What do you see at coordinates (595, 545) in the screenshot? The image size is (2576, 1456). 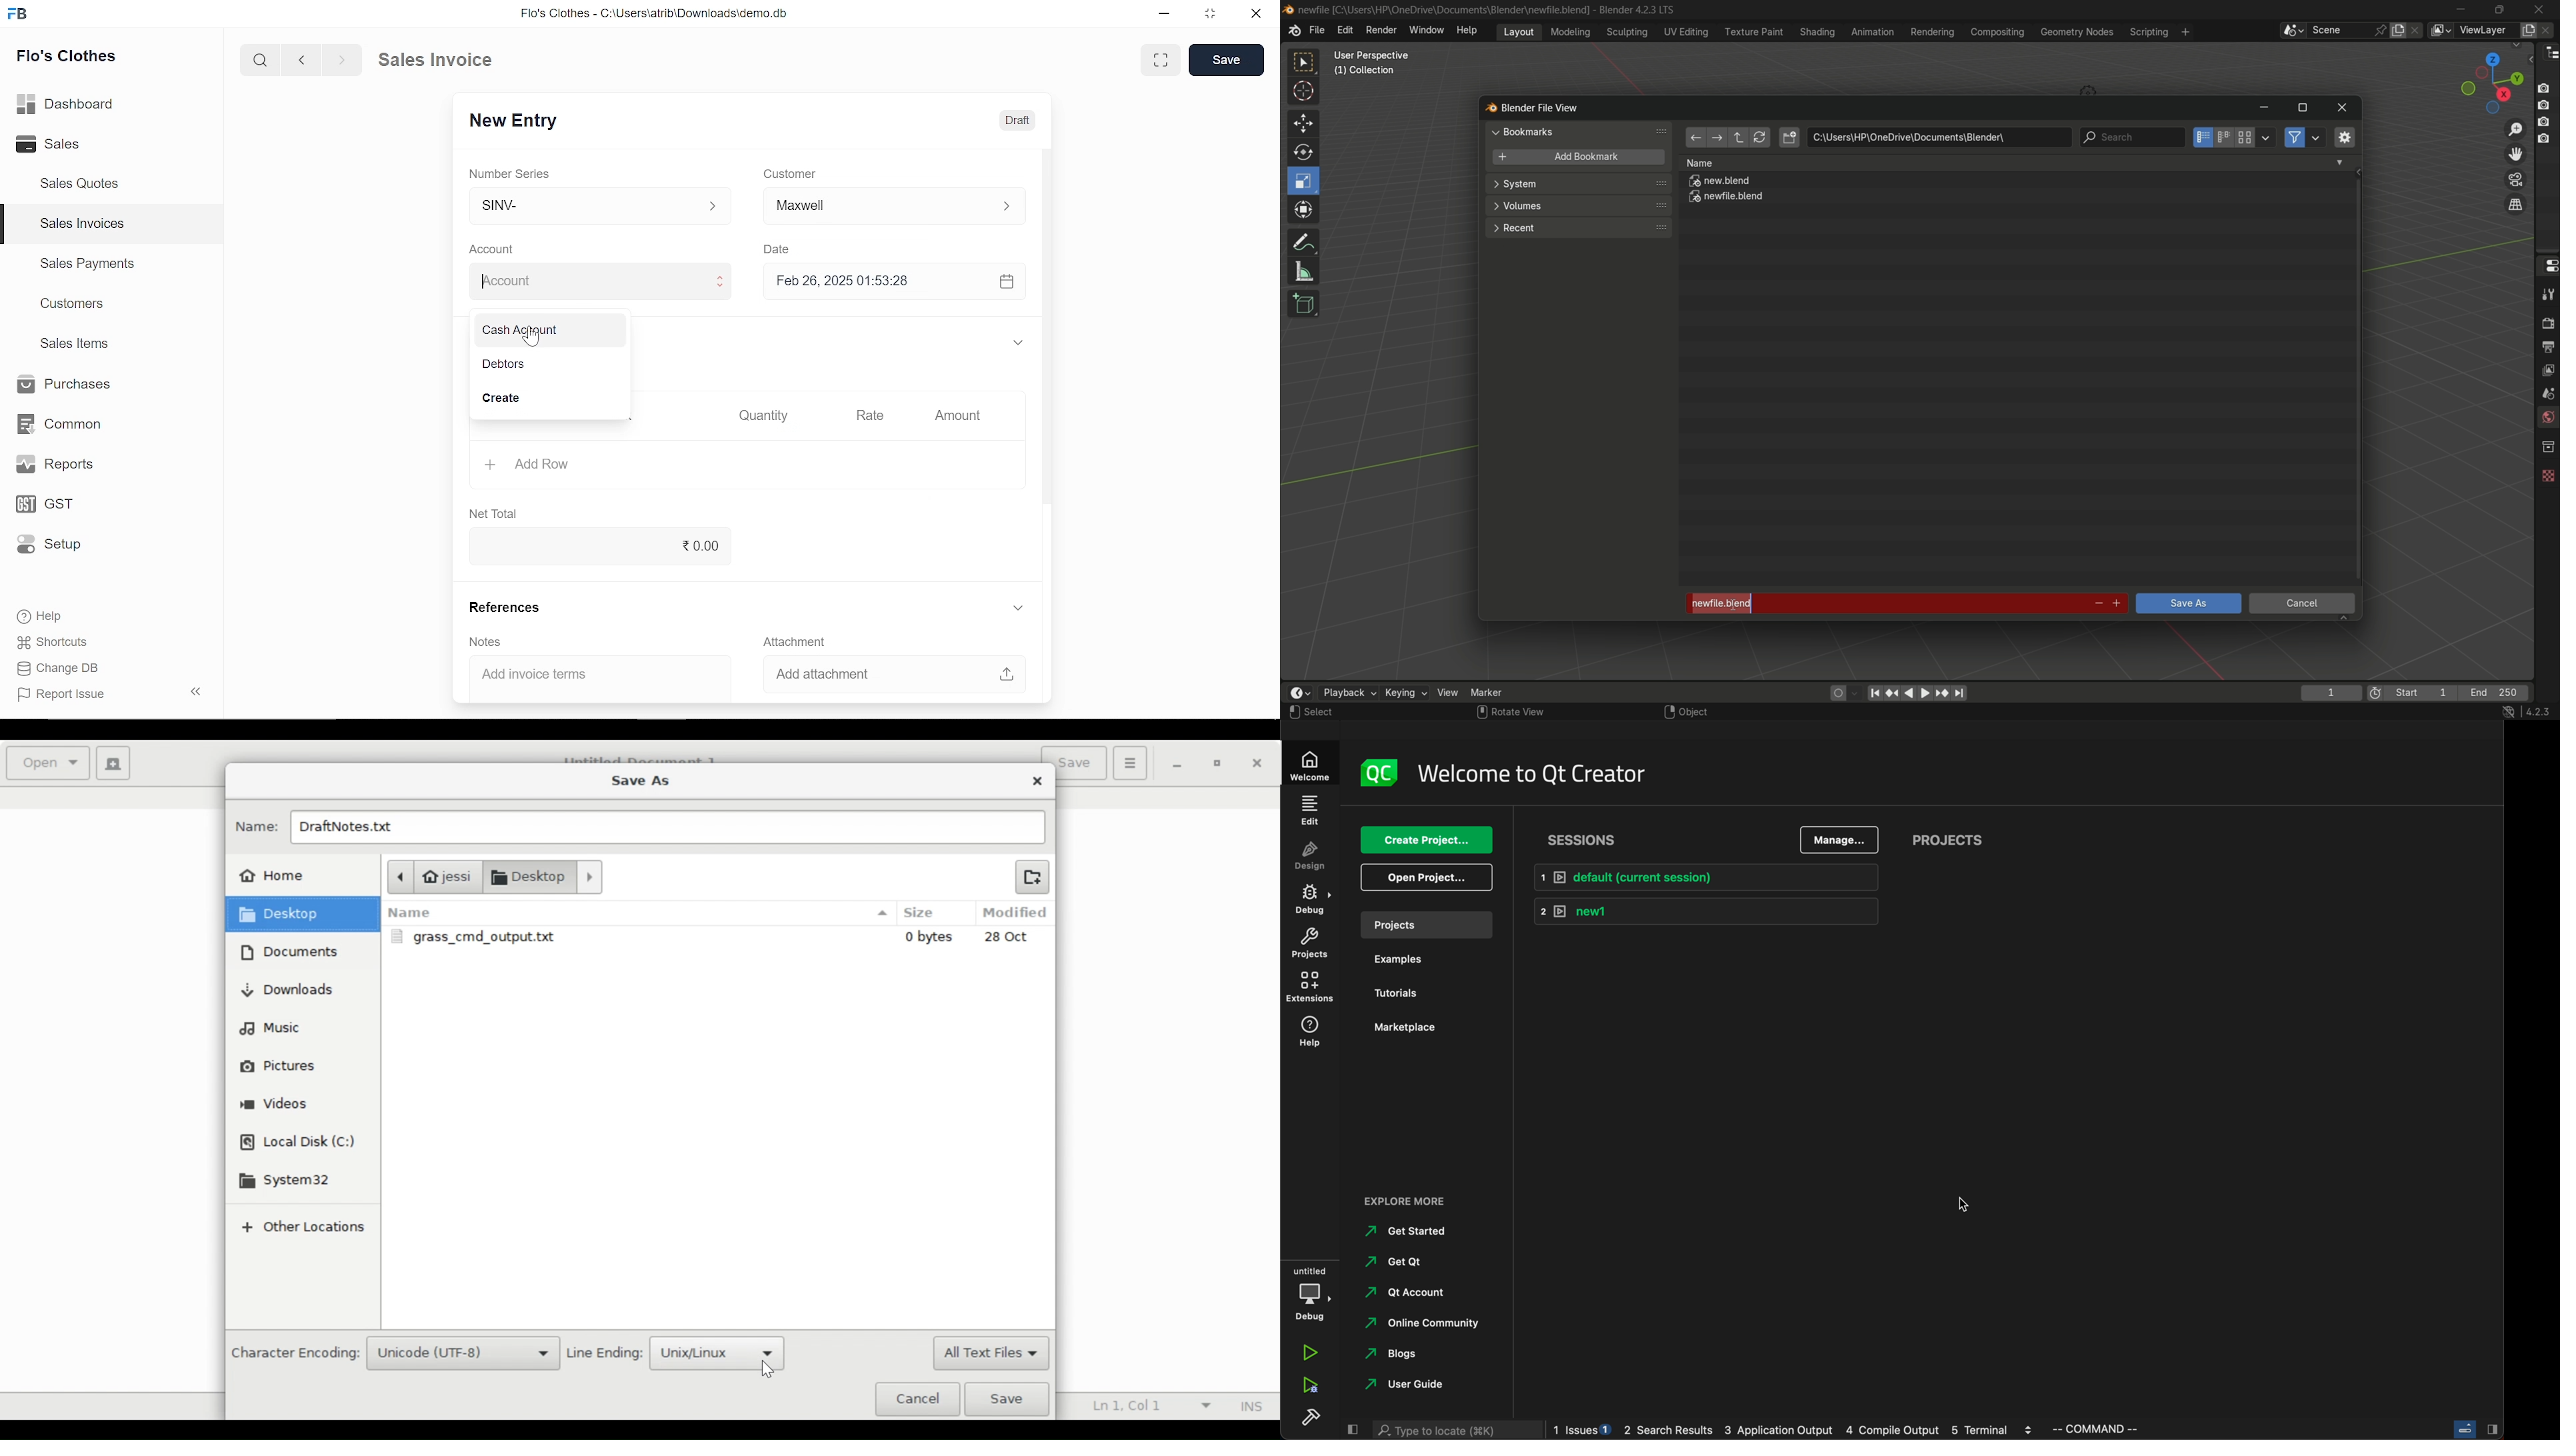 I see `20.00` at bounding box center [595, 545].